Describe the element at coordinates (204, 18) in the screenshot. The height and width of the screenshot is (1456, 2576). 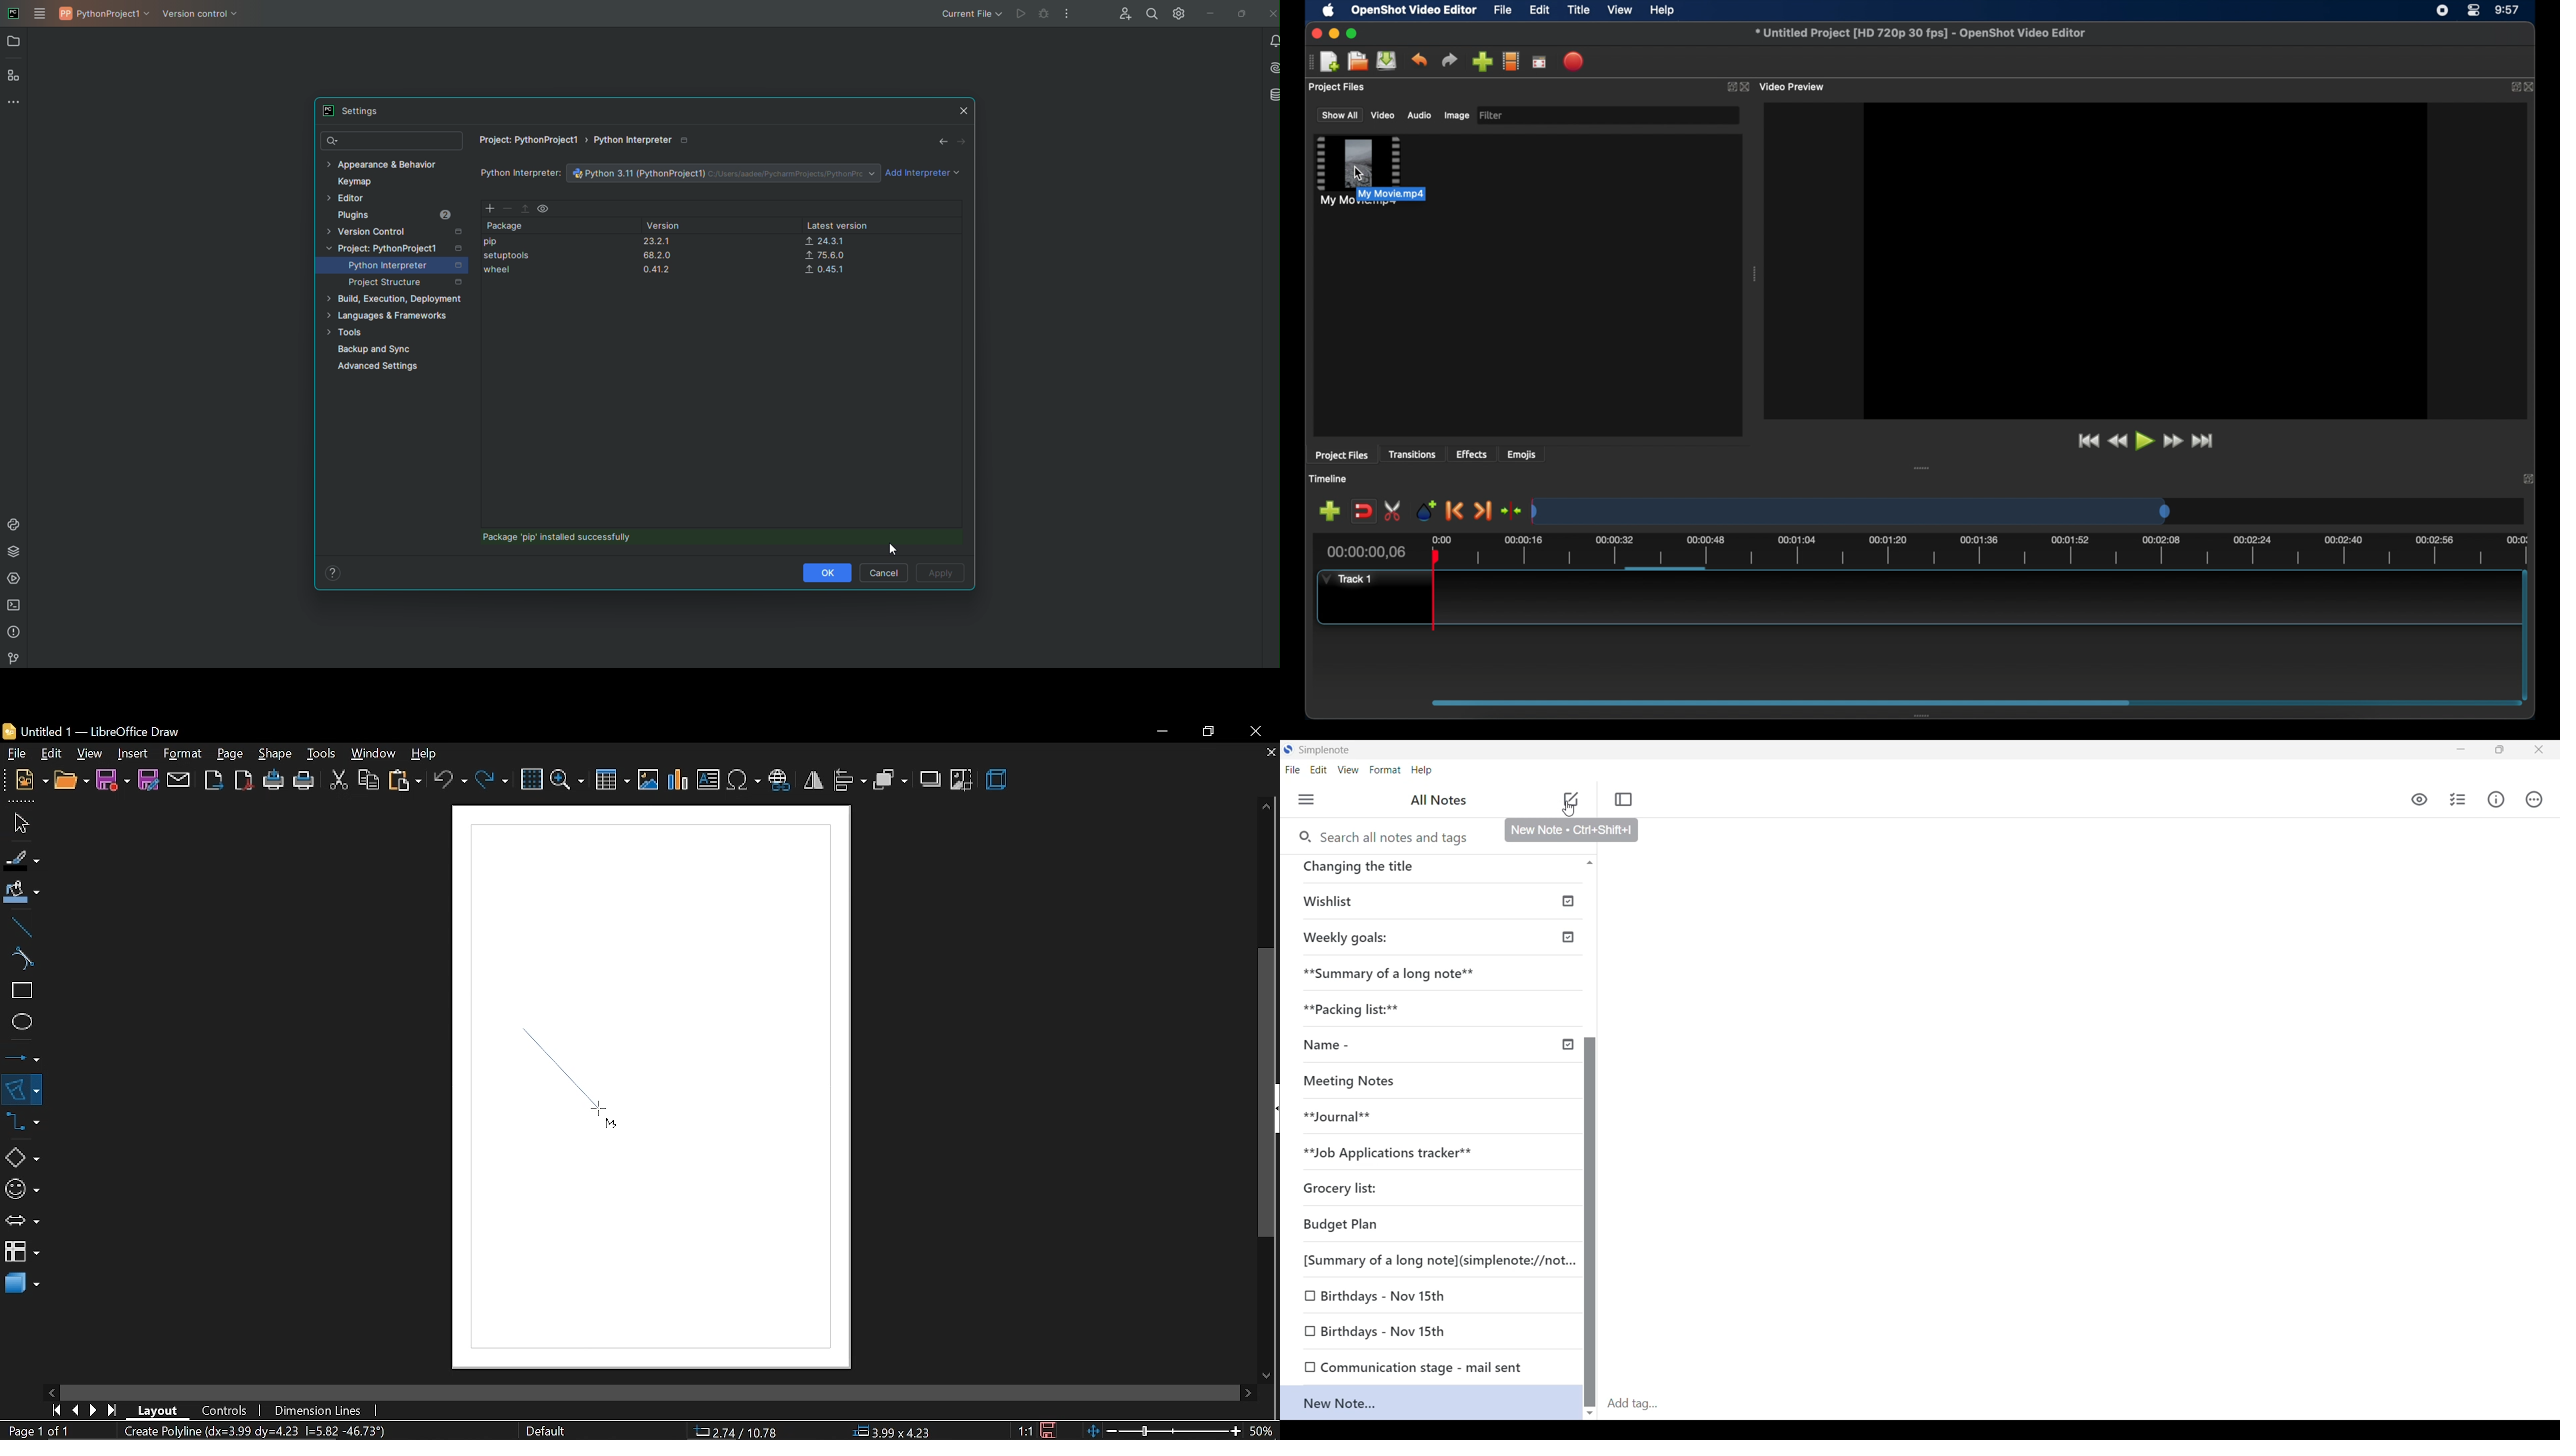
I see `Version Control` at that location.